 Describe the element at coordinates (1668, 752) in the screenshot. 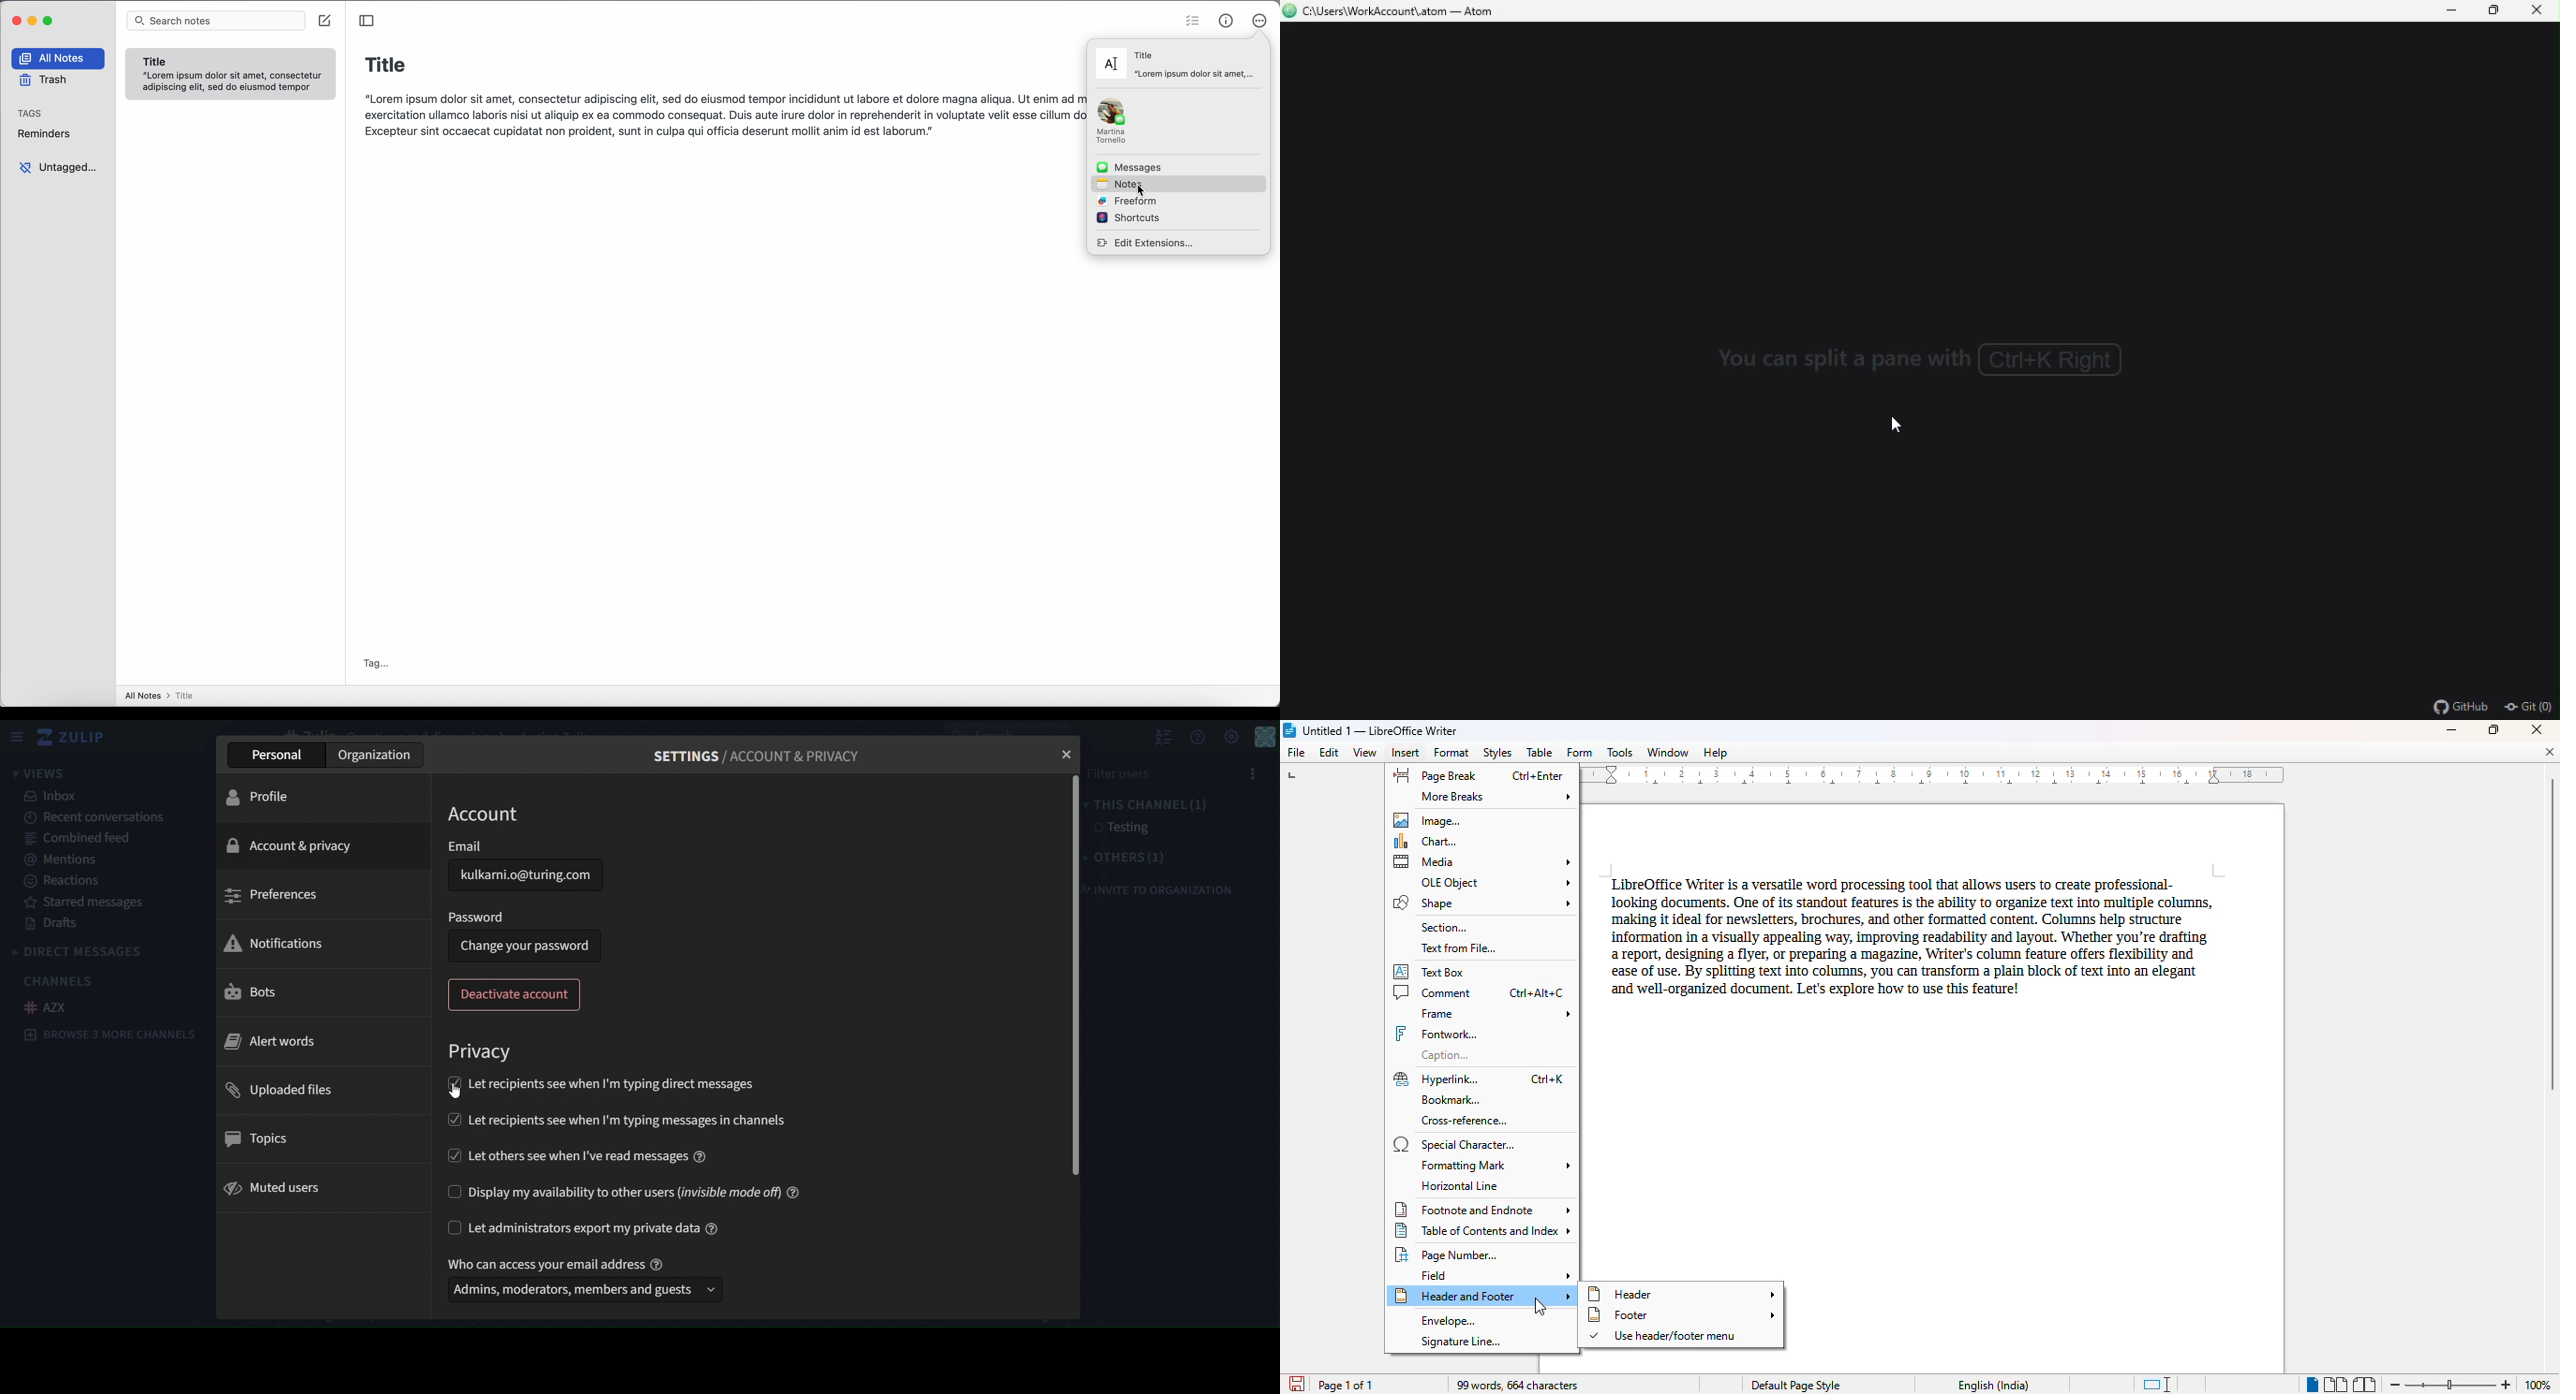

I see `window` at that location.